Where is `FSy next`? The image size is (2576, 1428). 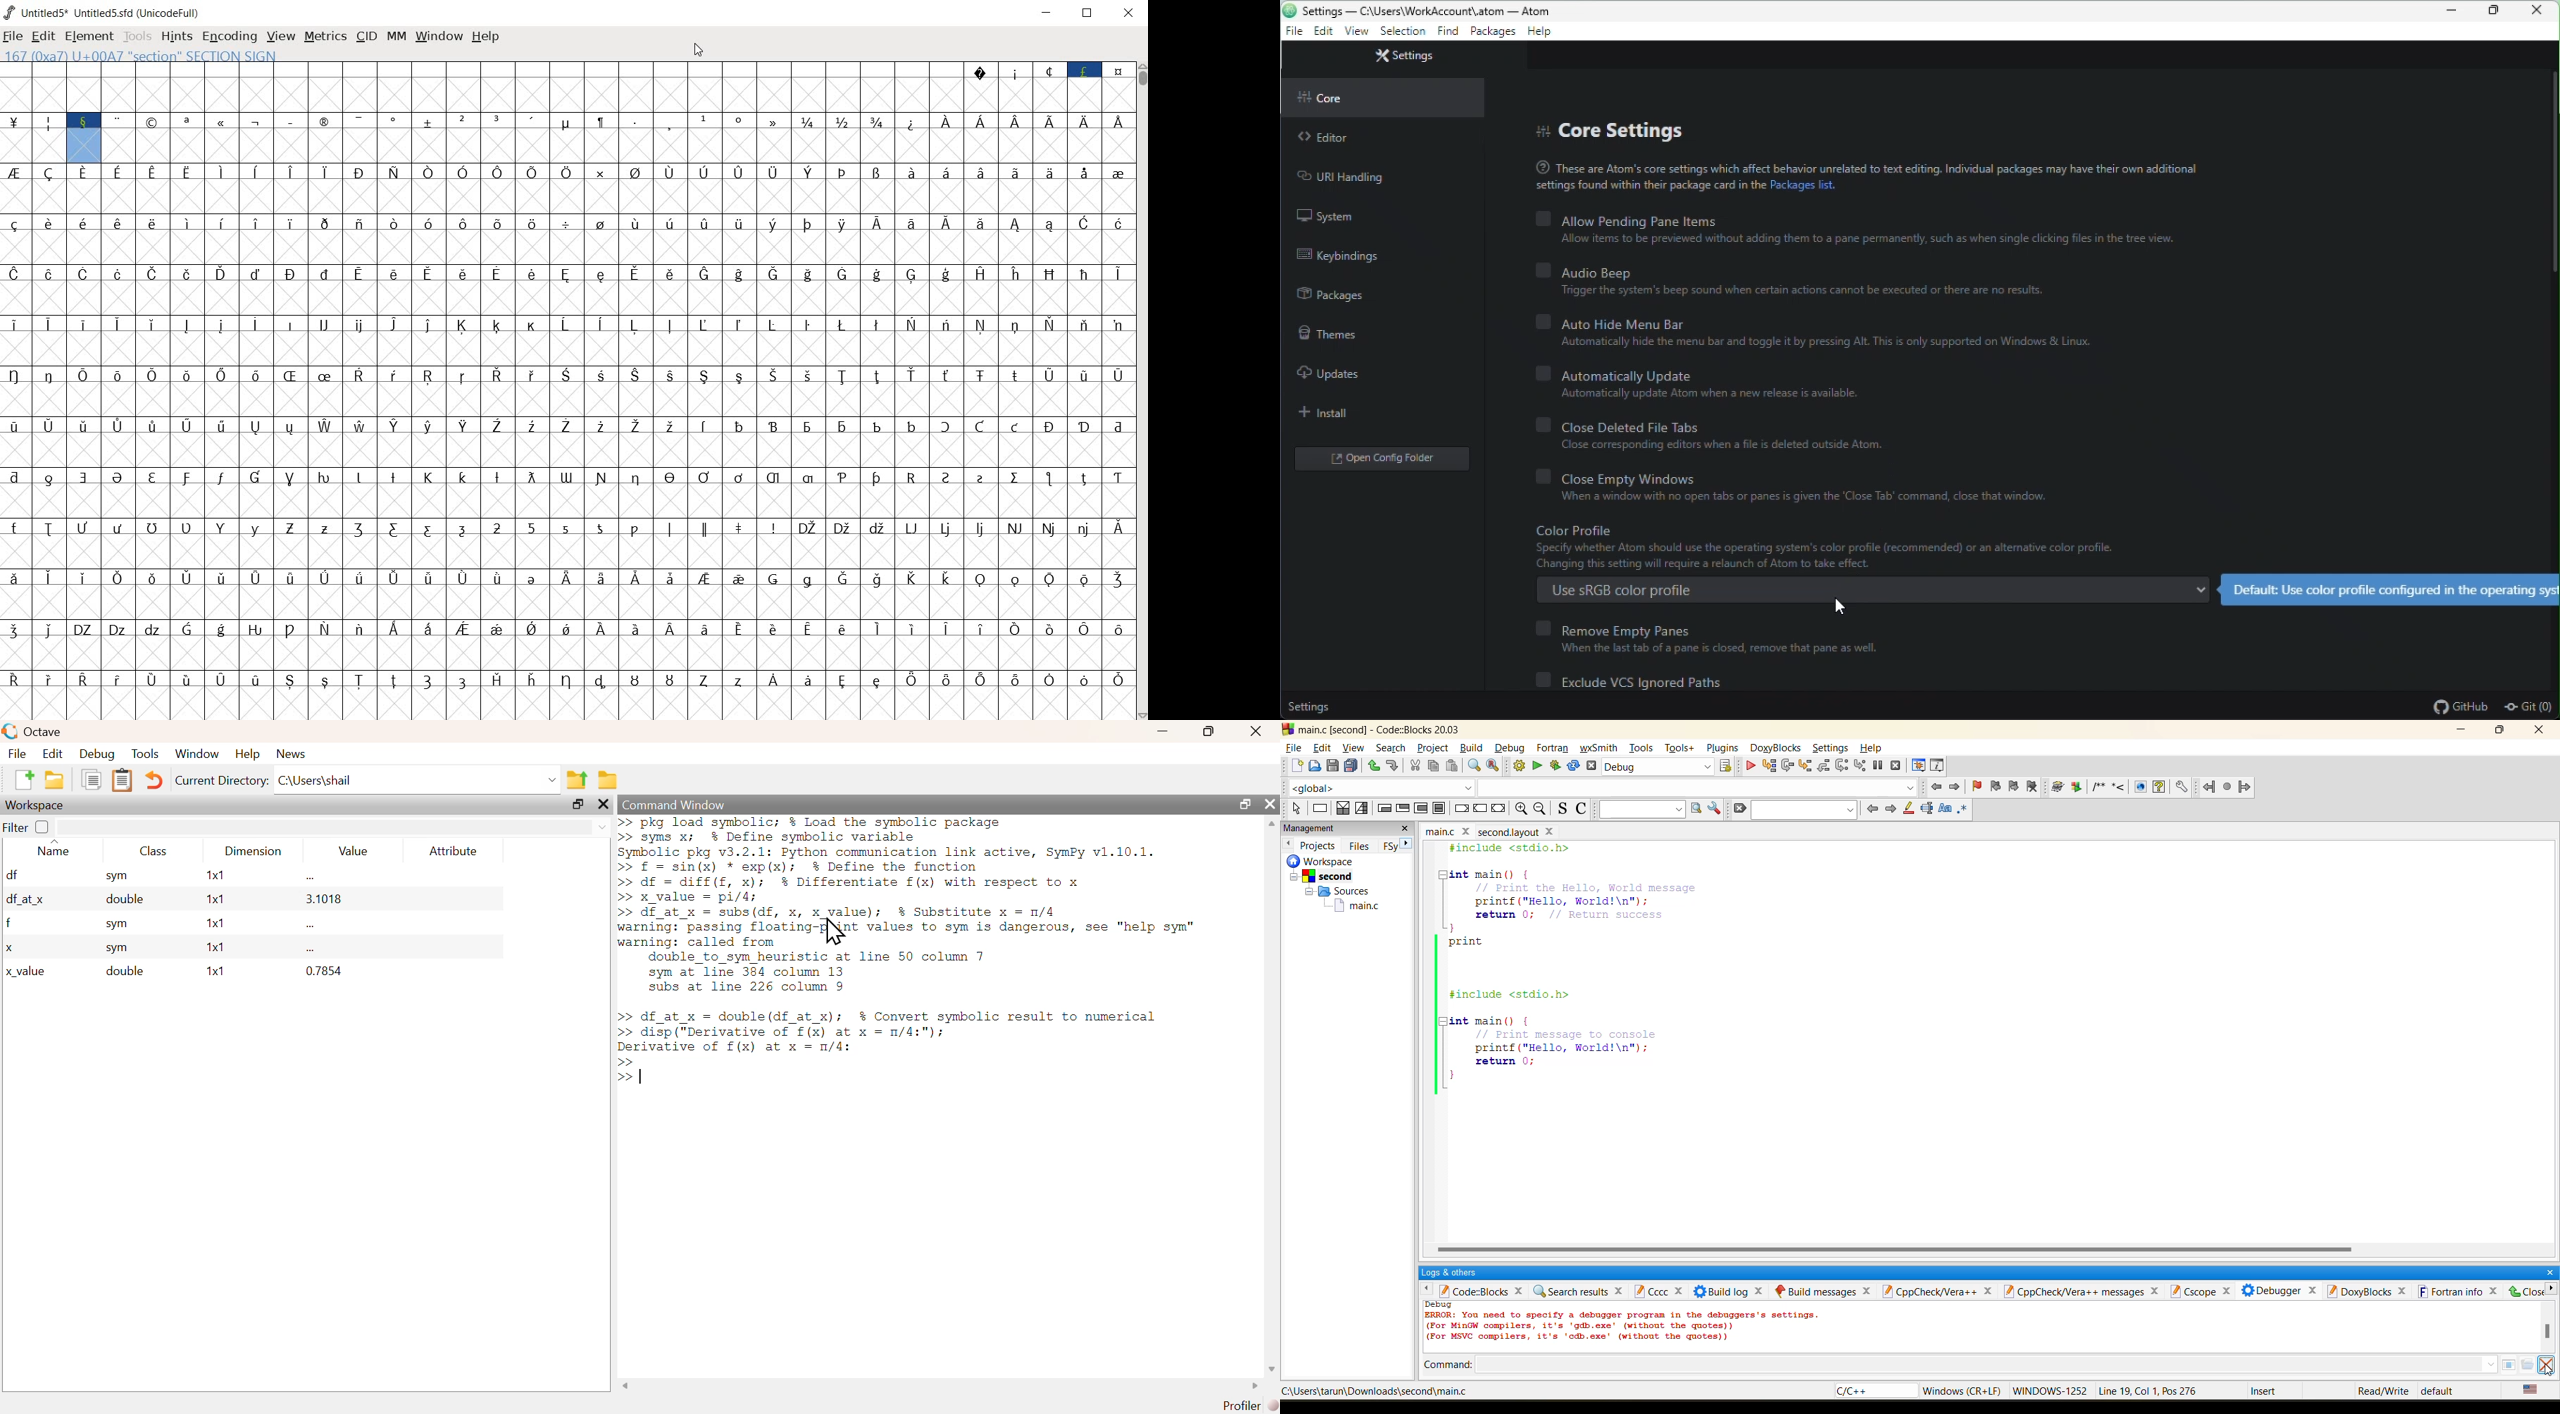 FSy next is located at coordinates (1395, 846).